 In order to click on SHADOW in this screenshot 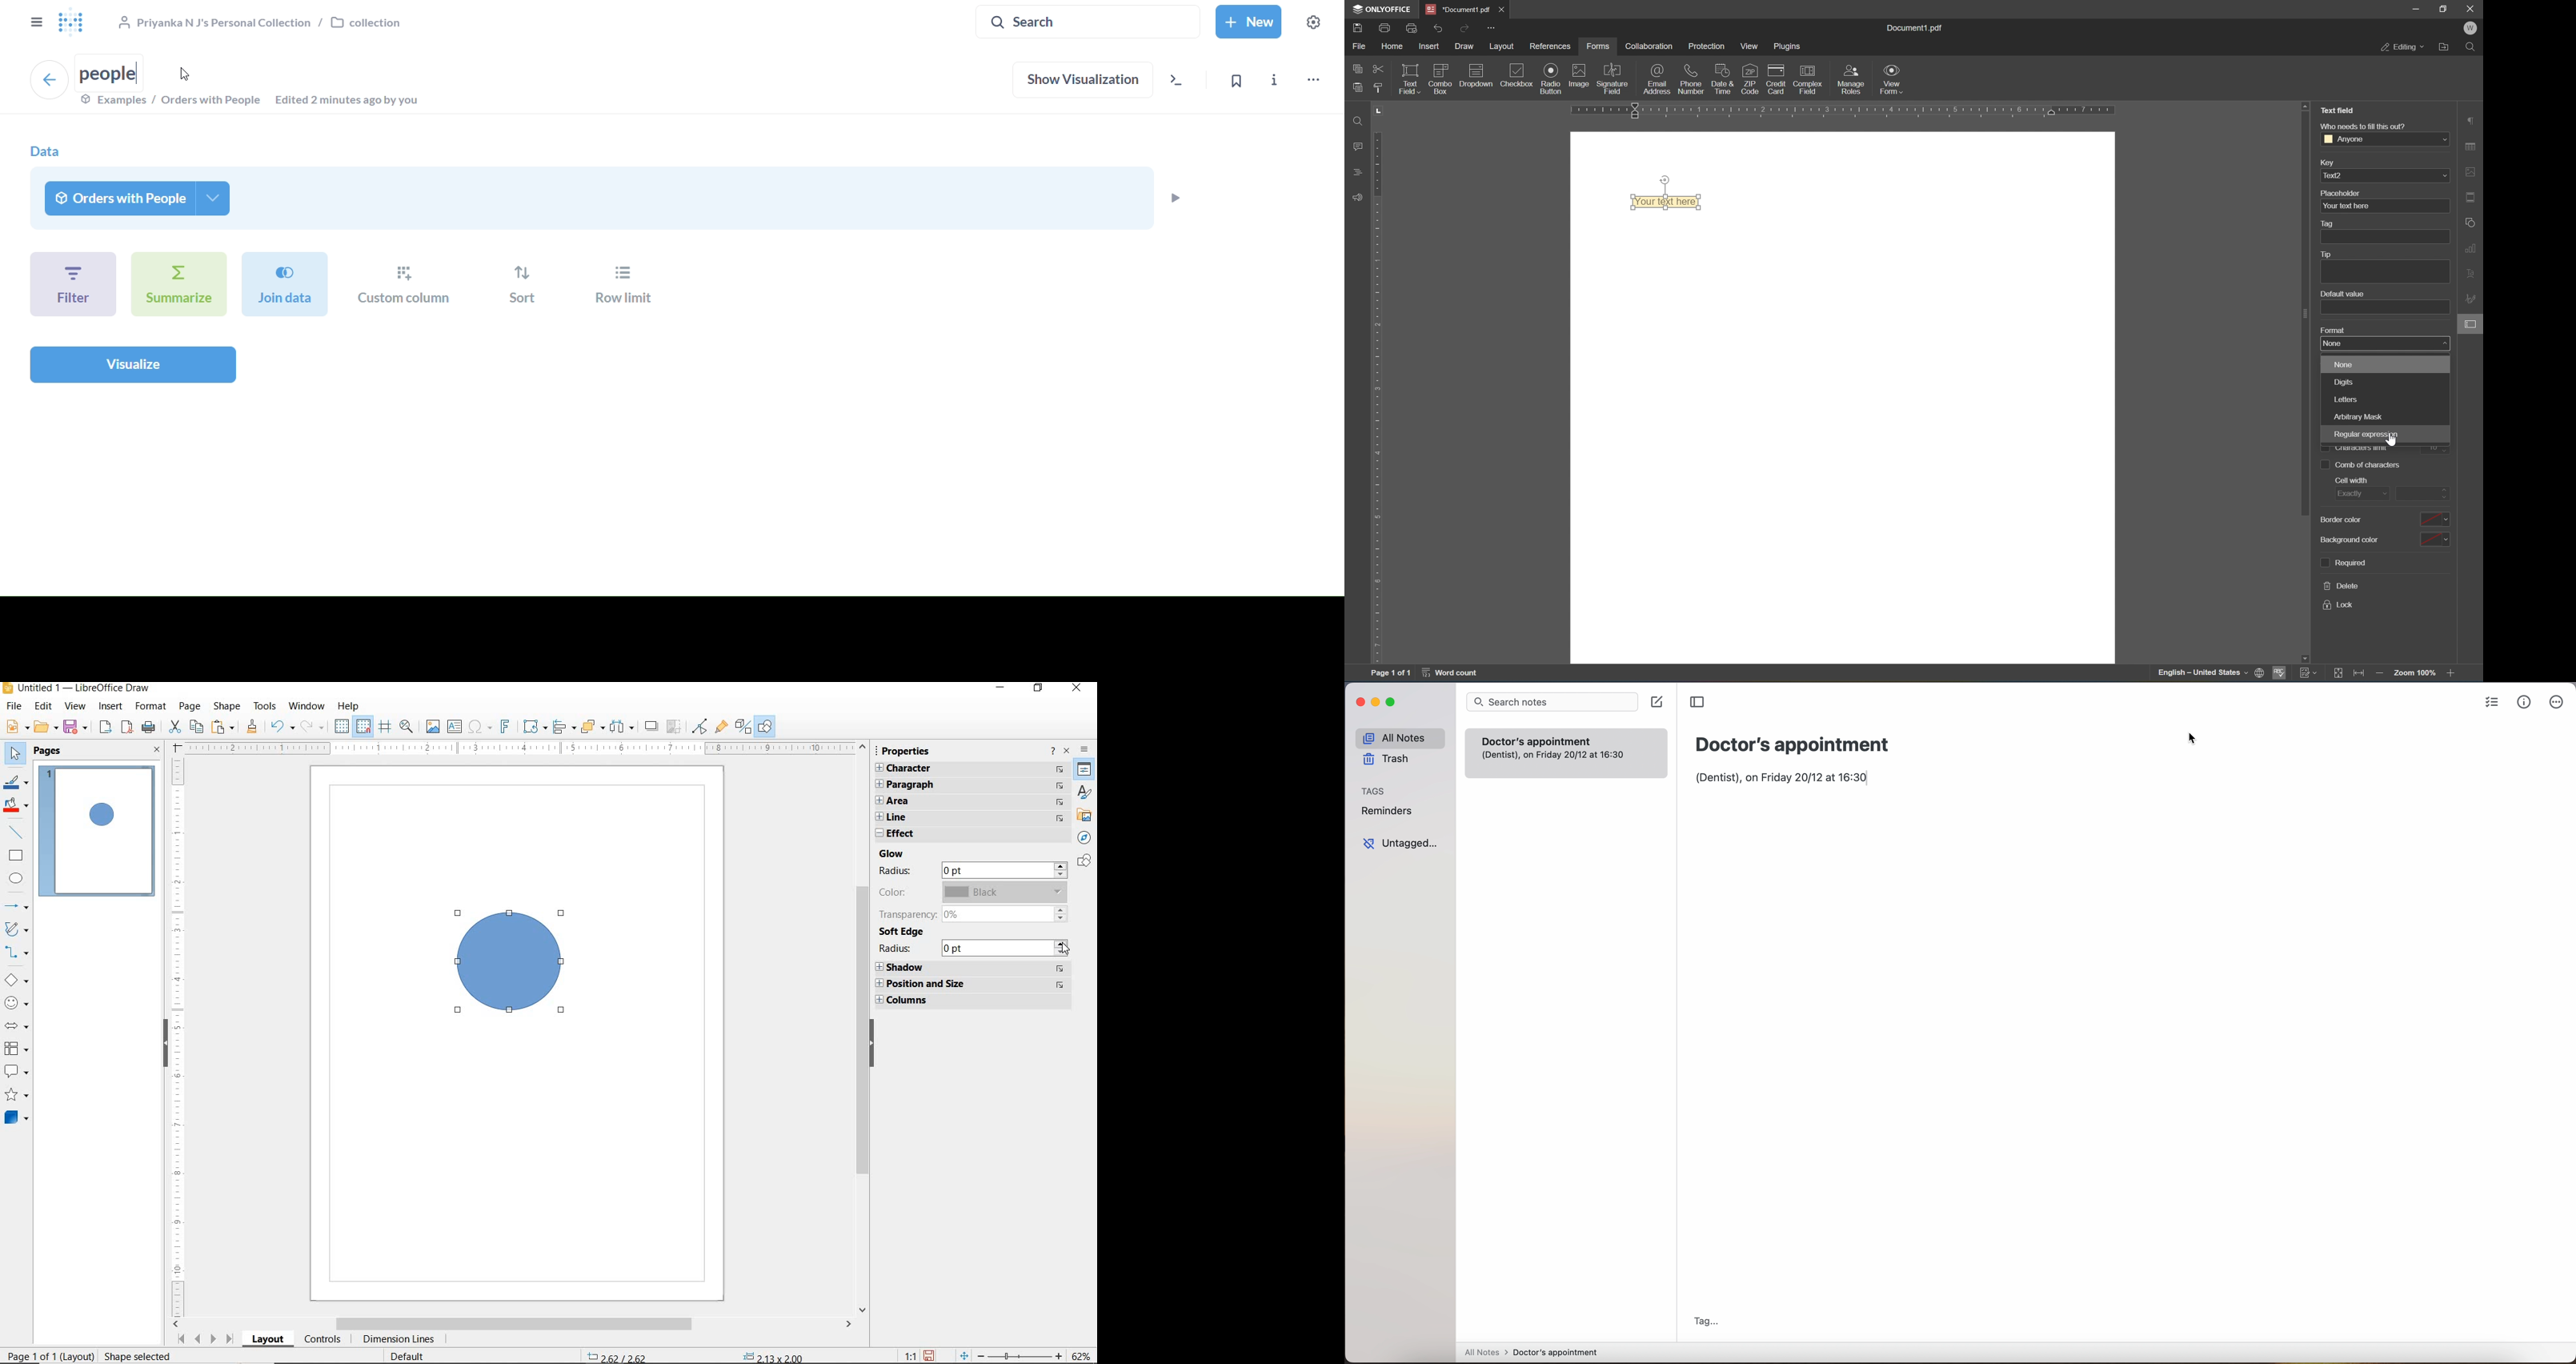, I will do `click(651, 726)`.